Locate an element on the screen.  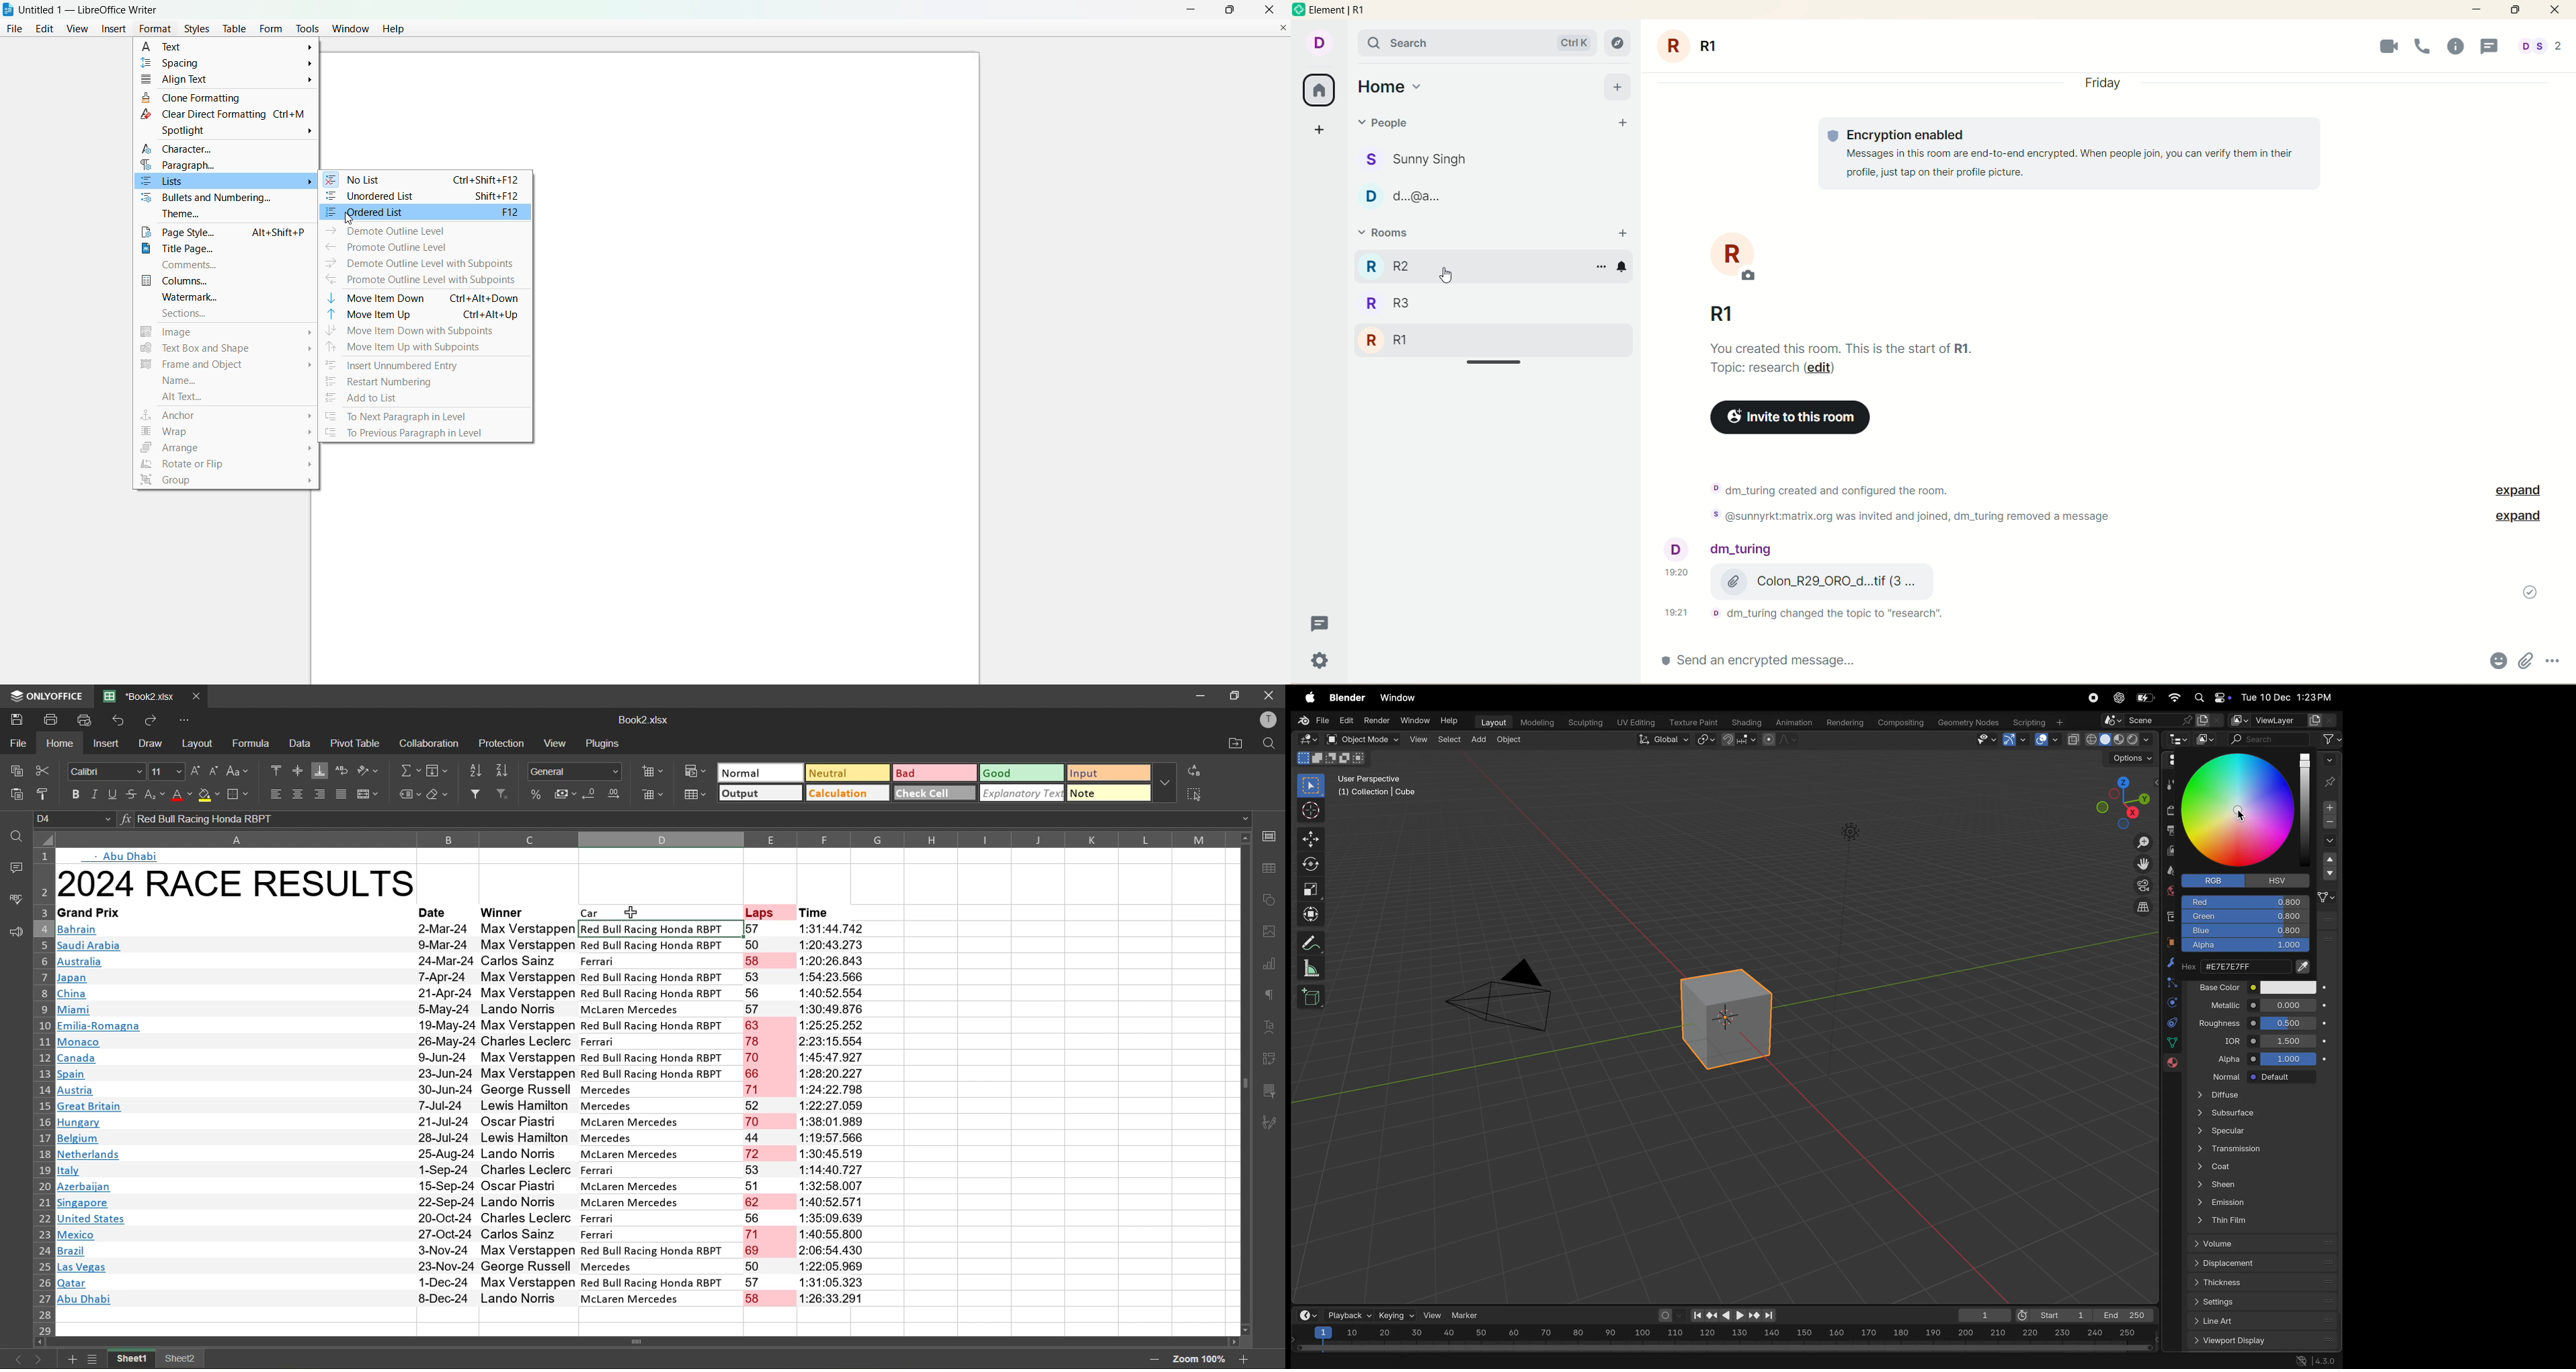
promote outline level is located at coordinates (387, 248).